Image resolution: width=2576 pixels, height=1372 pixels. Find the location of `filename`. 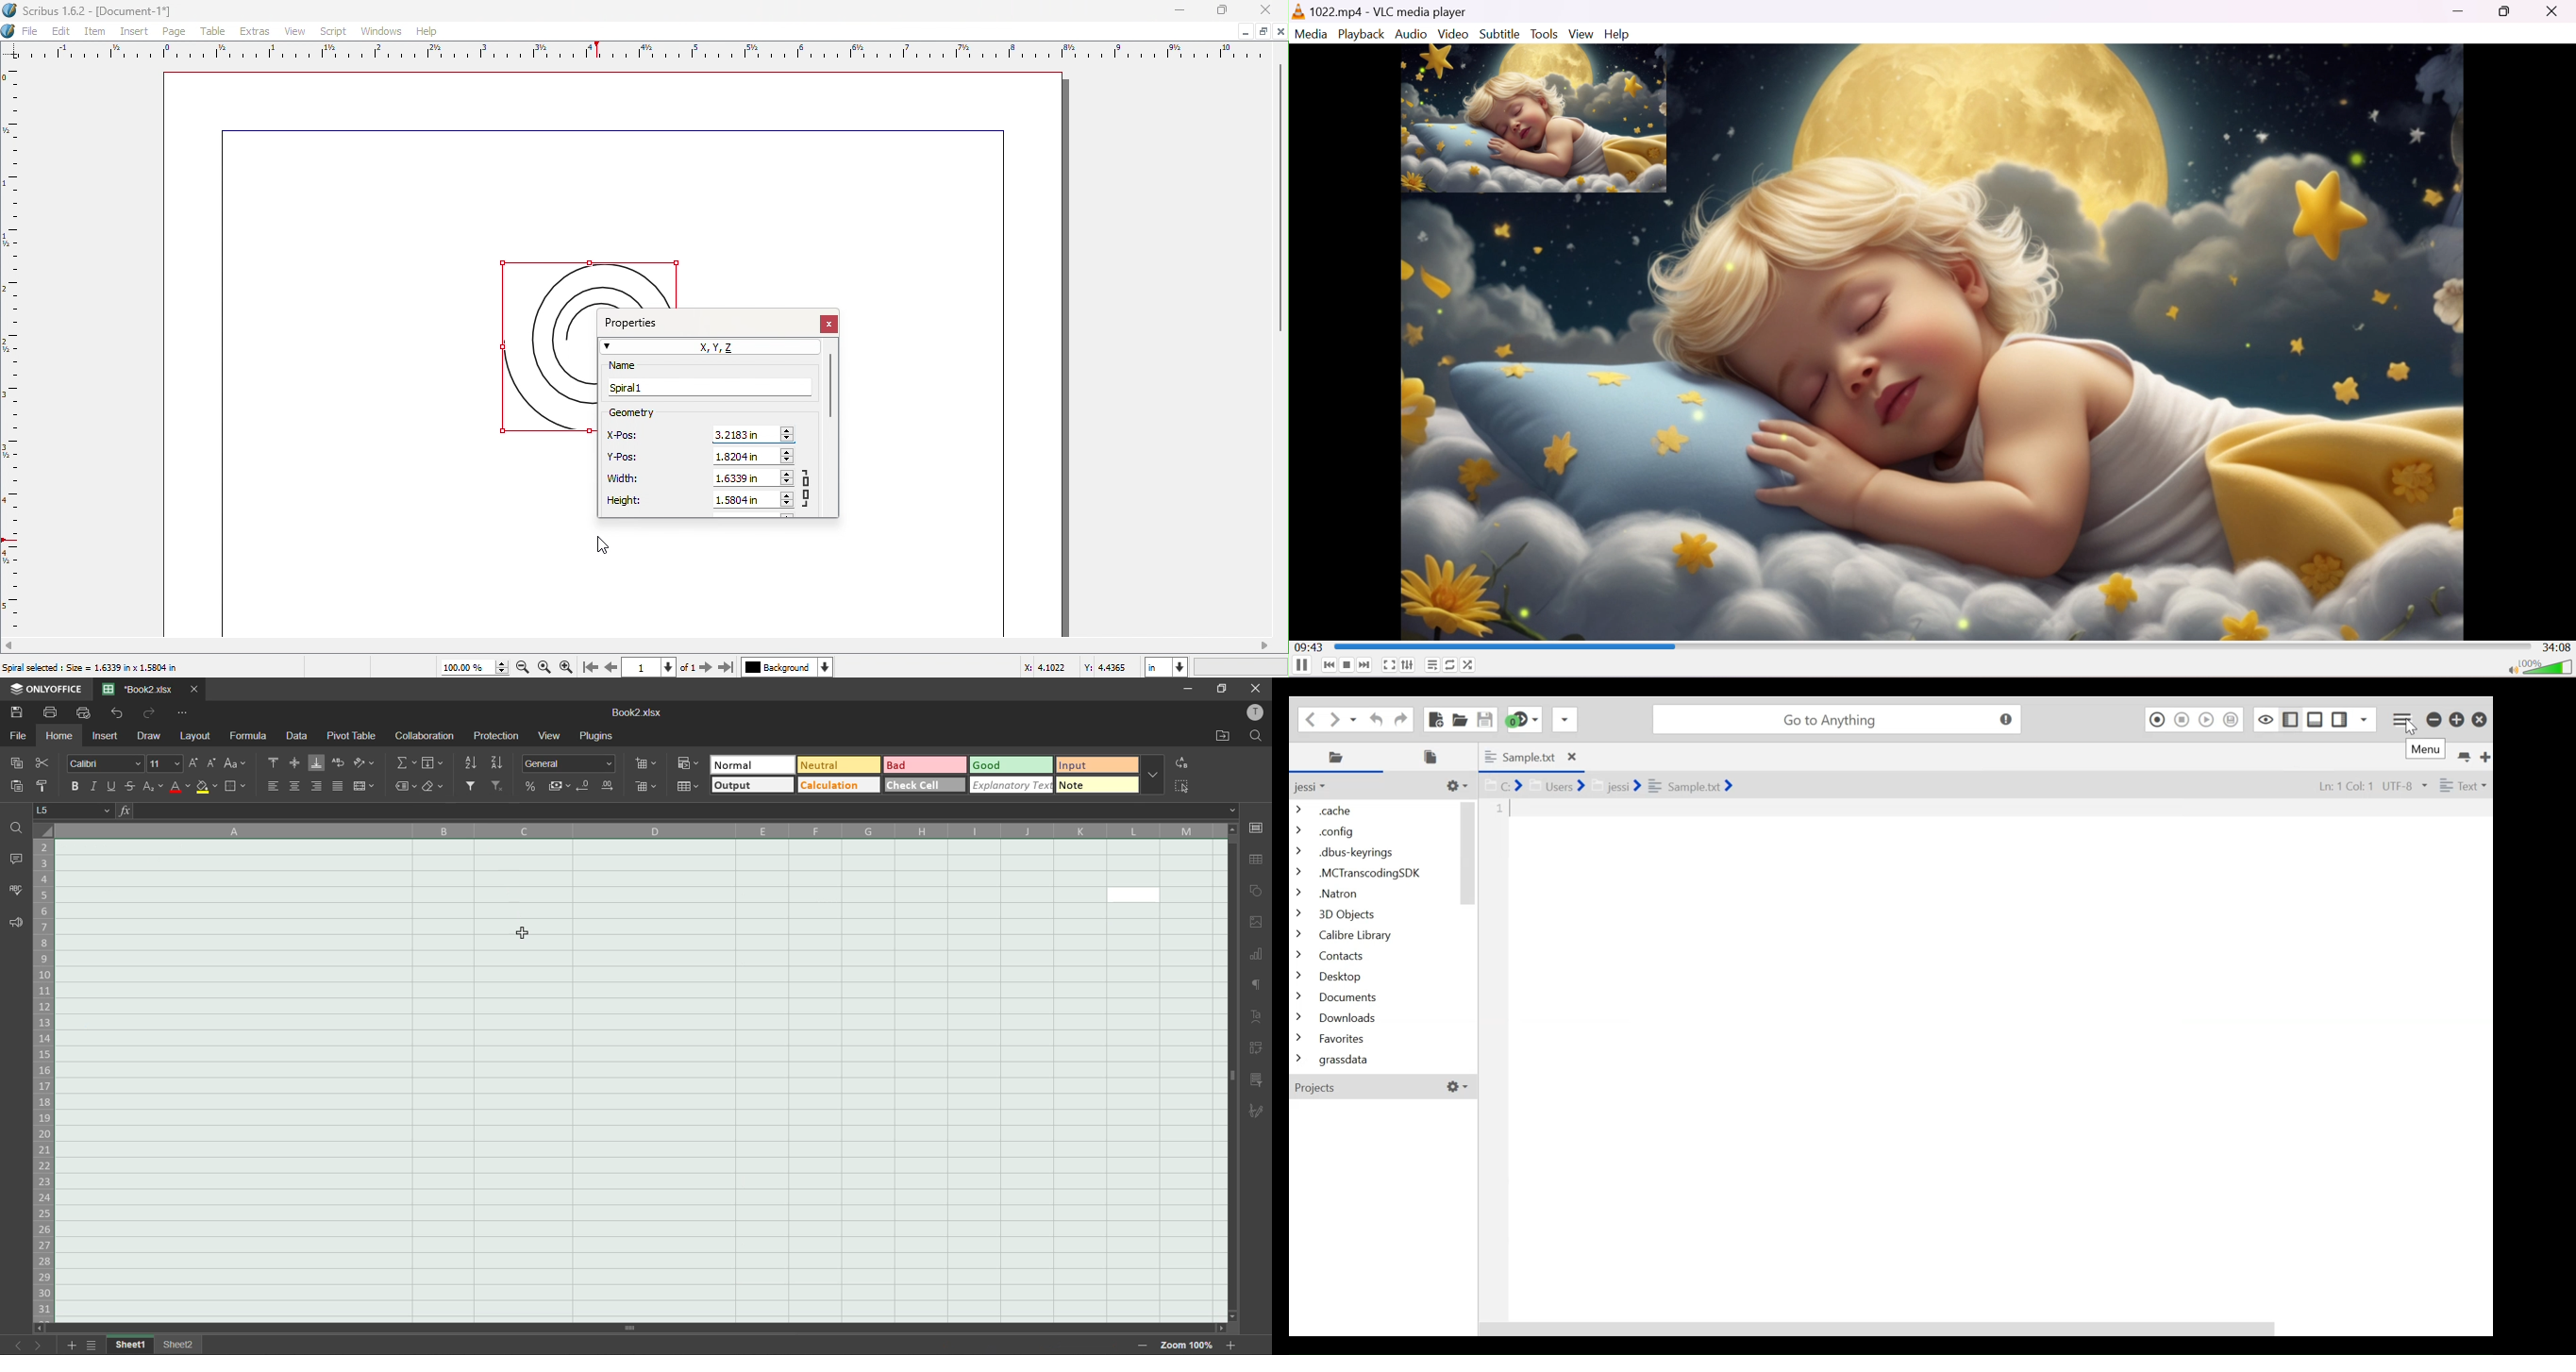

filename is located at coordinates (636, 713).